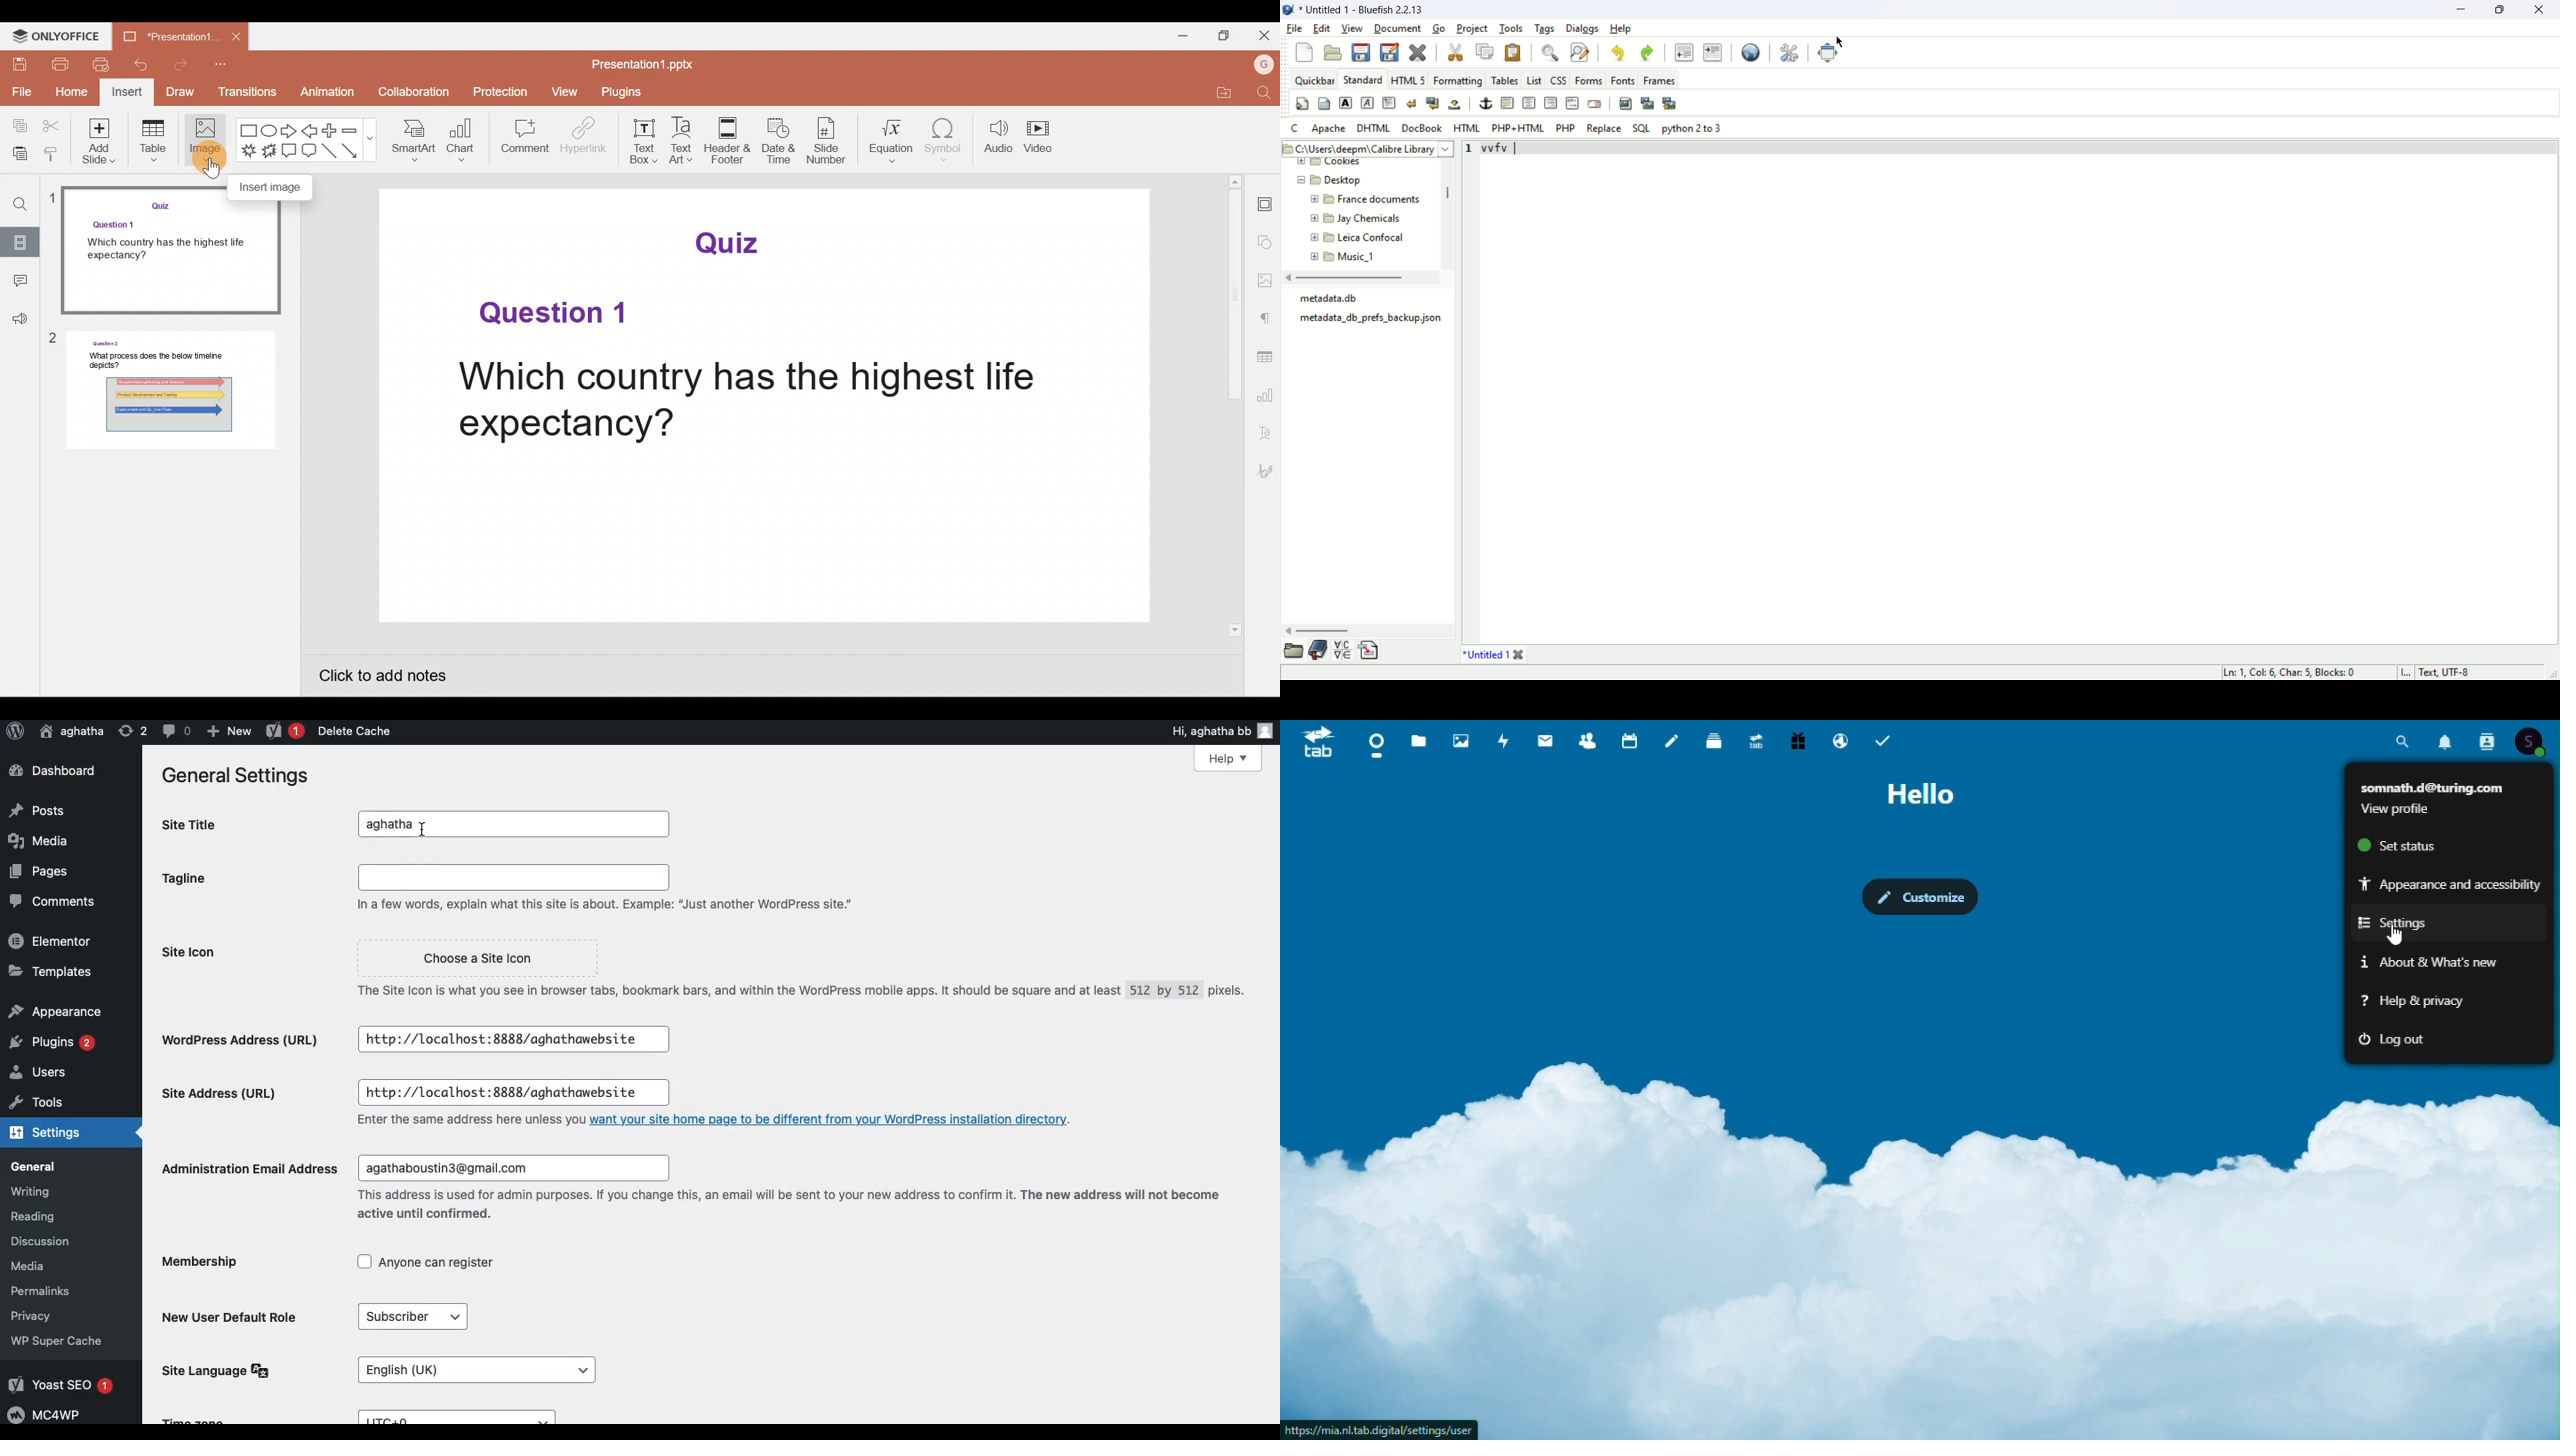 This screenshot has width=2576, height=1456. I want to click on Comment, so click(173, 732).